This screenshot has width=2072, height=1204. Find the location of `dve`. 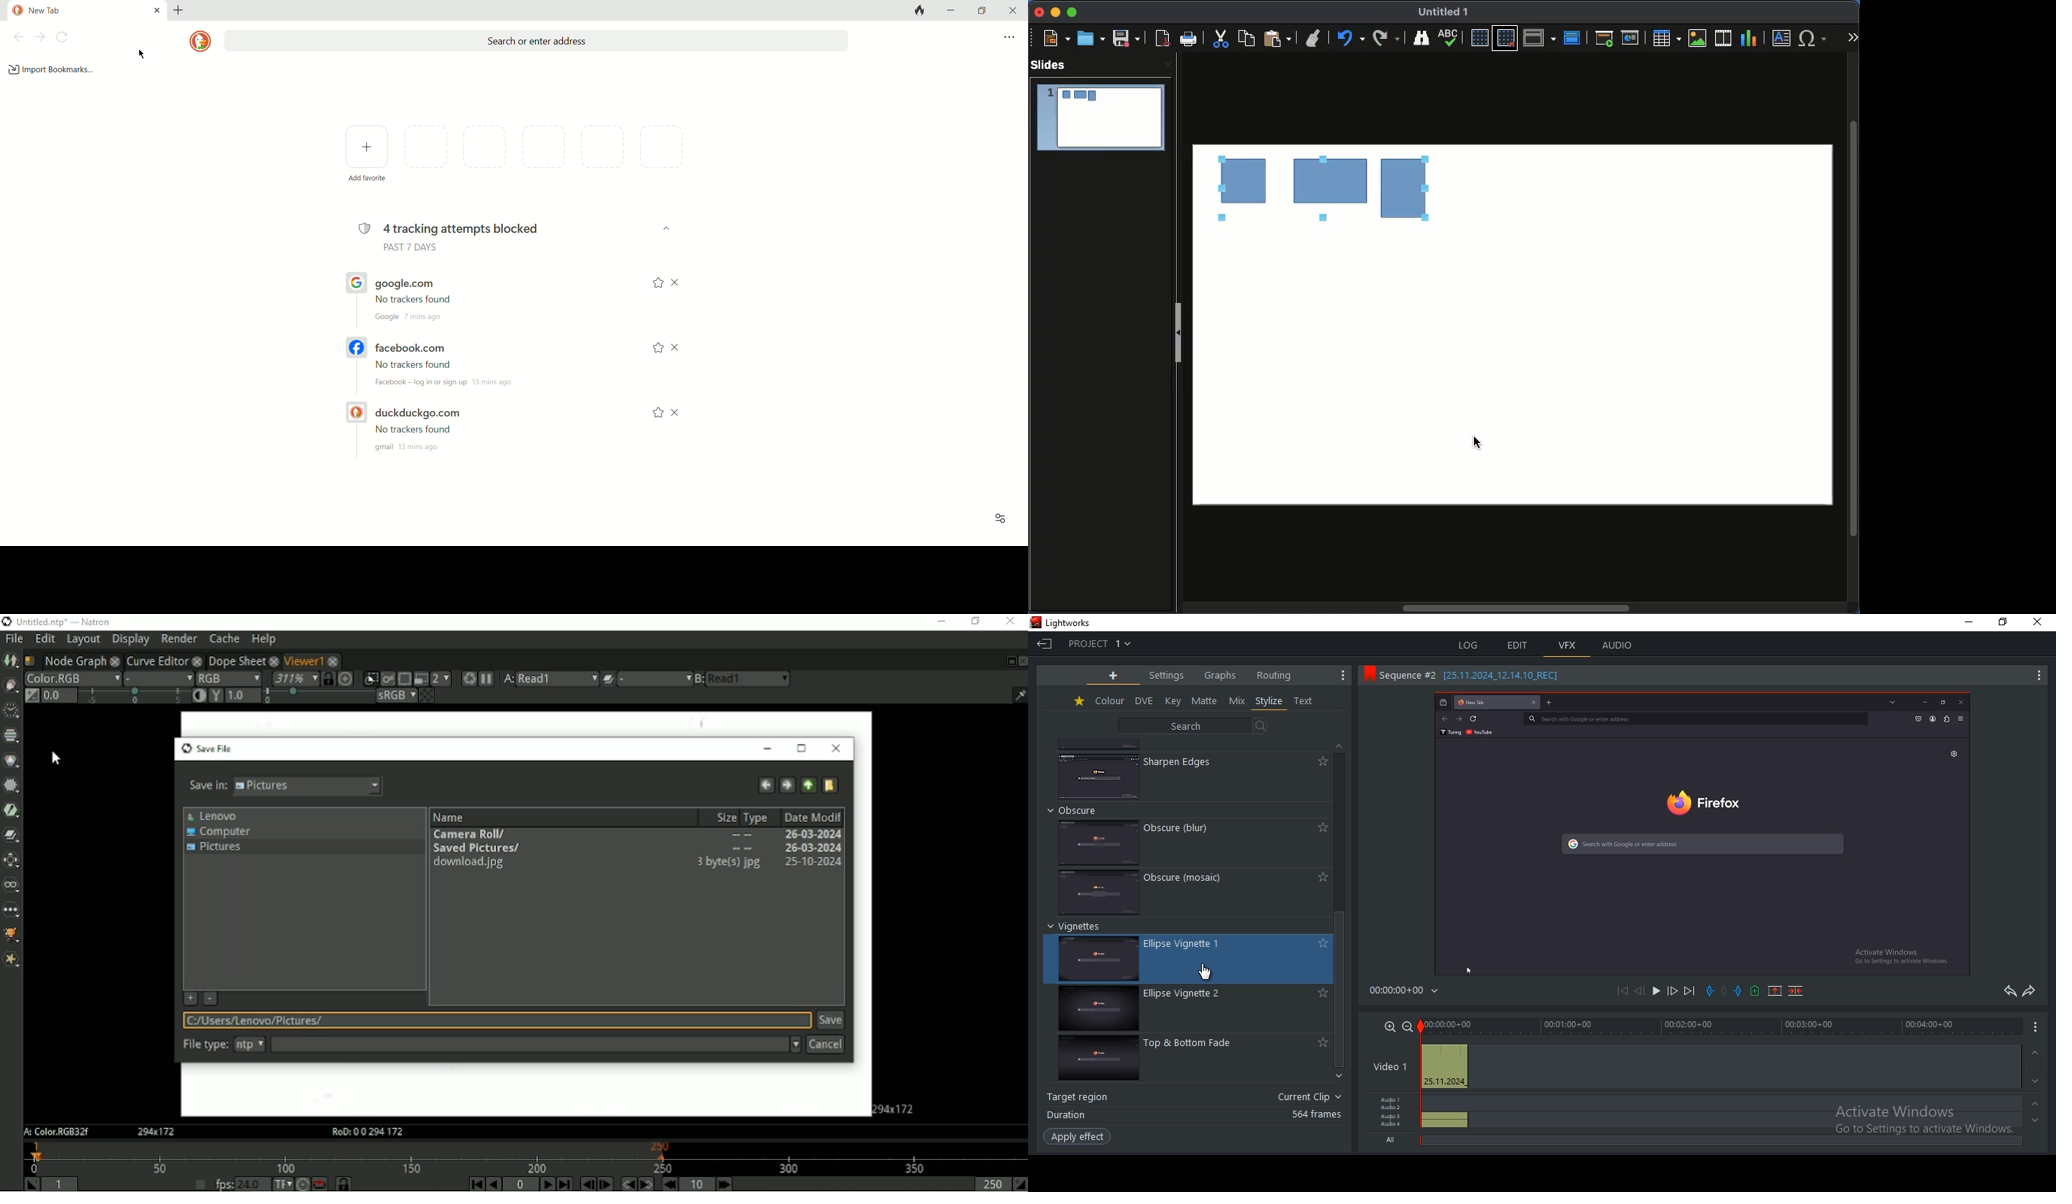

dve is located at coordinates (1143, 701).